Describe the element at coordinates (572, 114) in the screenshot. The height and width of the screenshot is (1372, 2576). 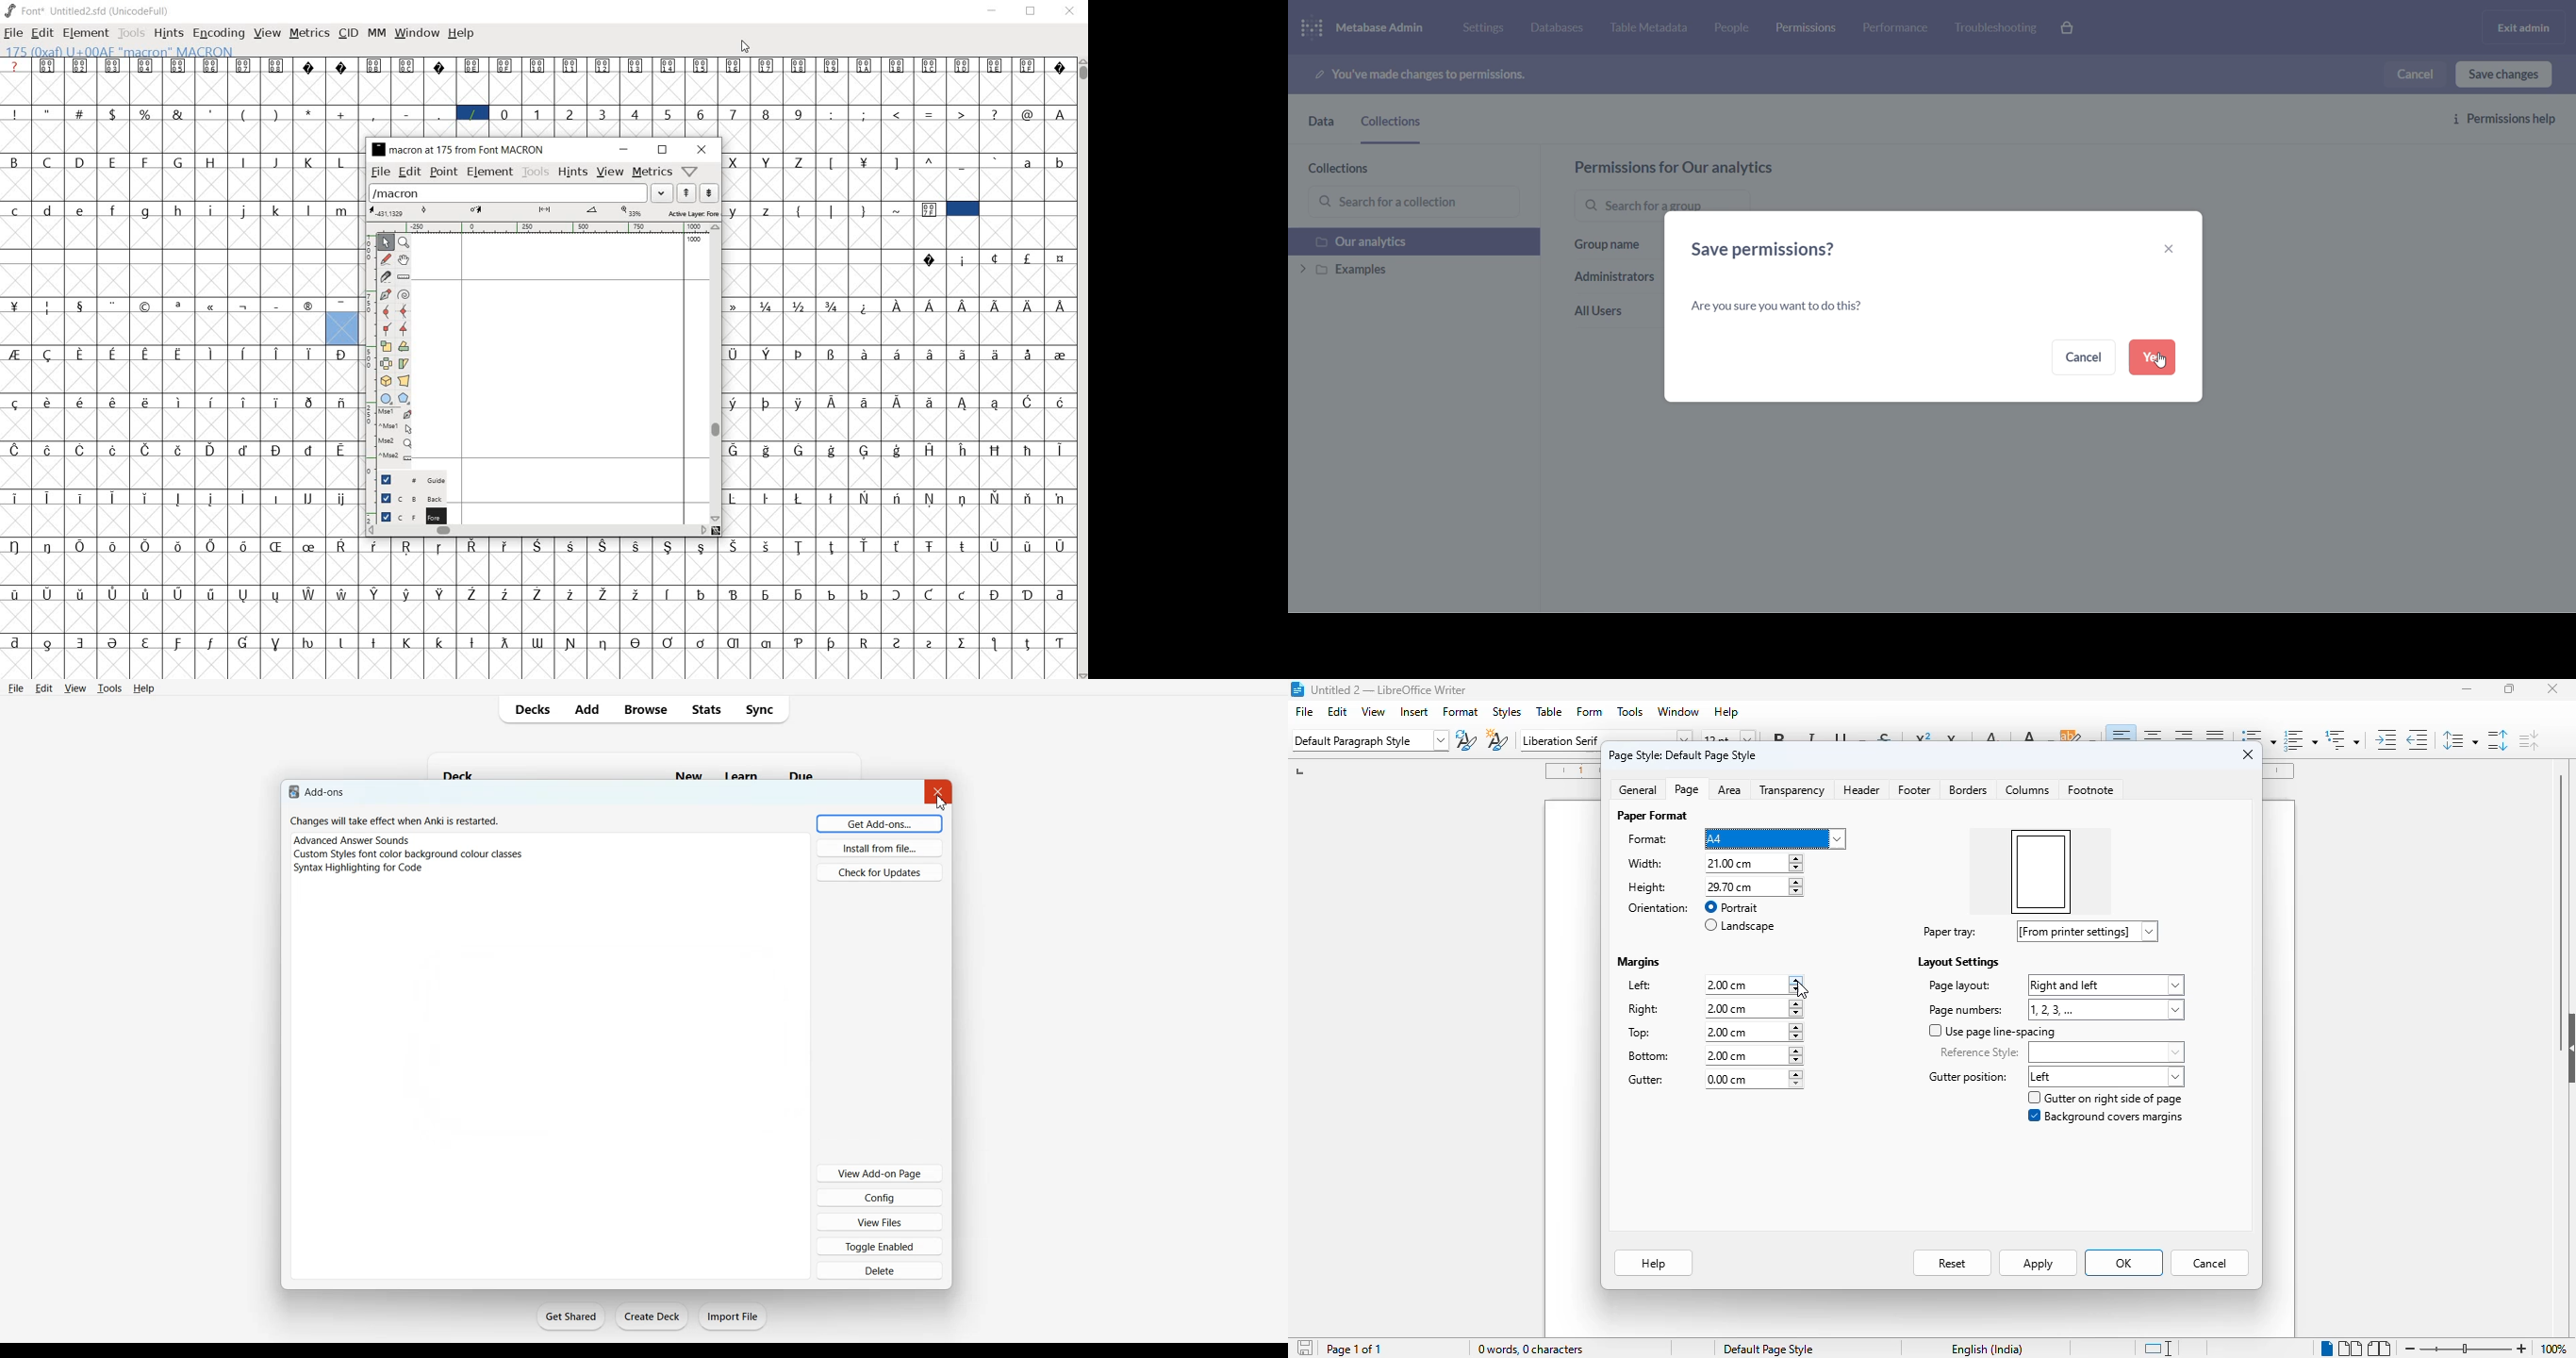
I see `2` at that location.